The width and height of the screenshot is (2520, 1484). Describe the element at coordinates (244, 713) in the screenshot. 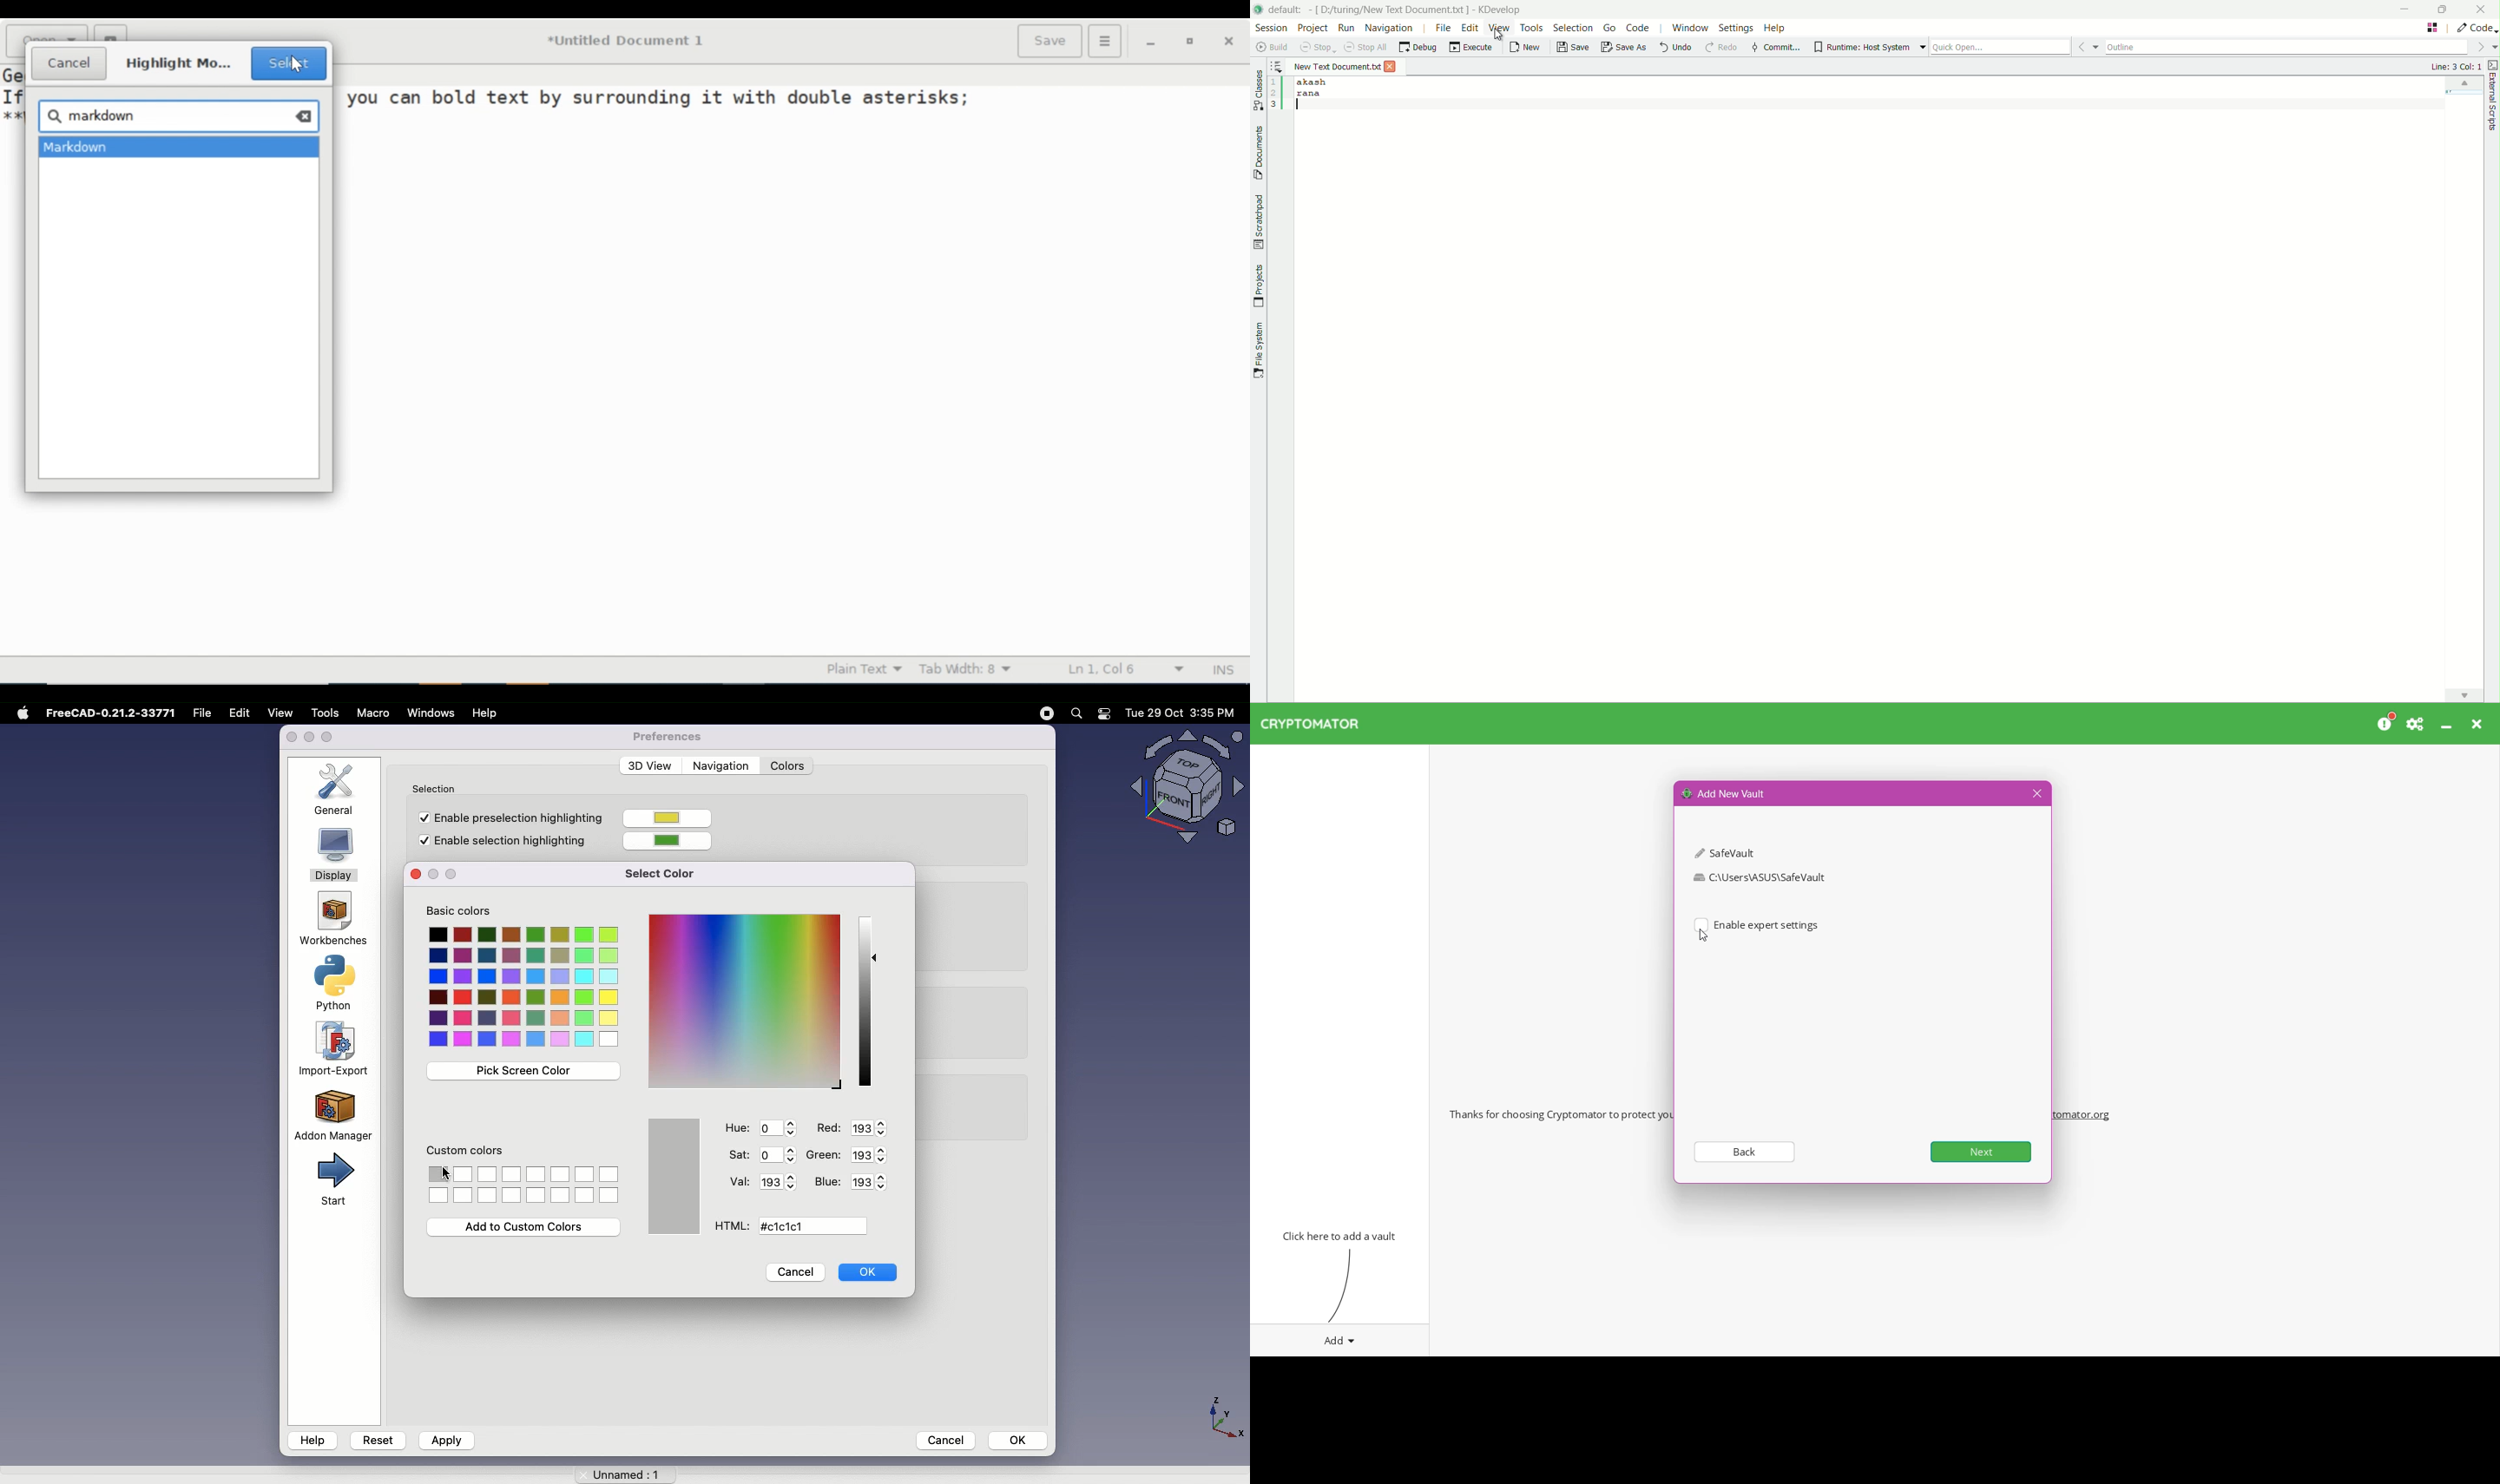

I see `Edit` at that location.